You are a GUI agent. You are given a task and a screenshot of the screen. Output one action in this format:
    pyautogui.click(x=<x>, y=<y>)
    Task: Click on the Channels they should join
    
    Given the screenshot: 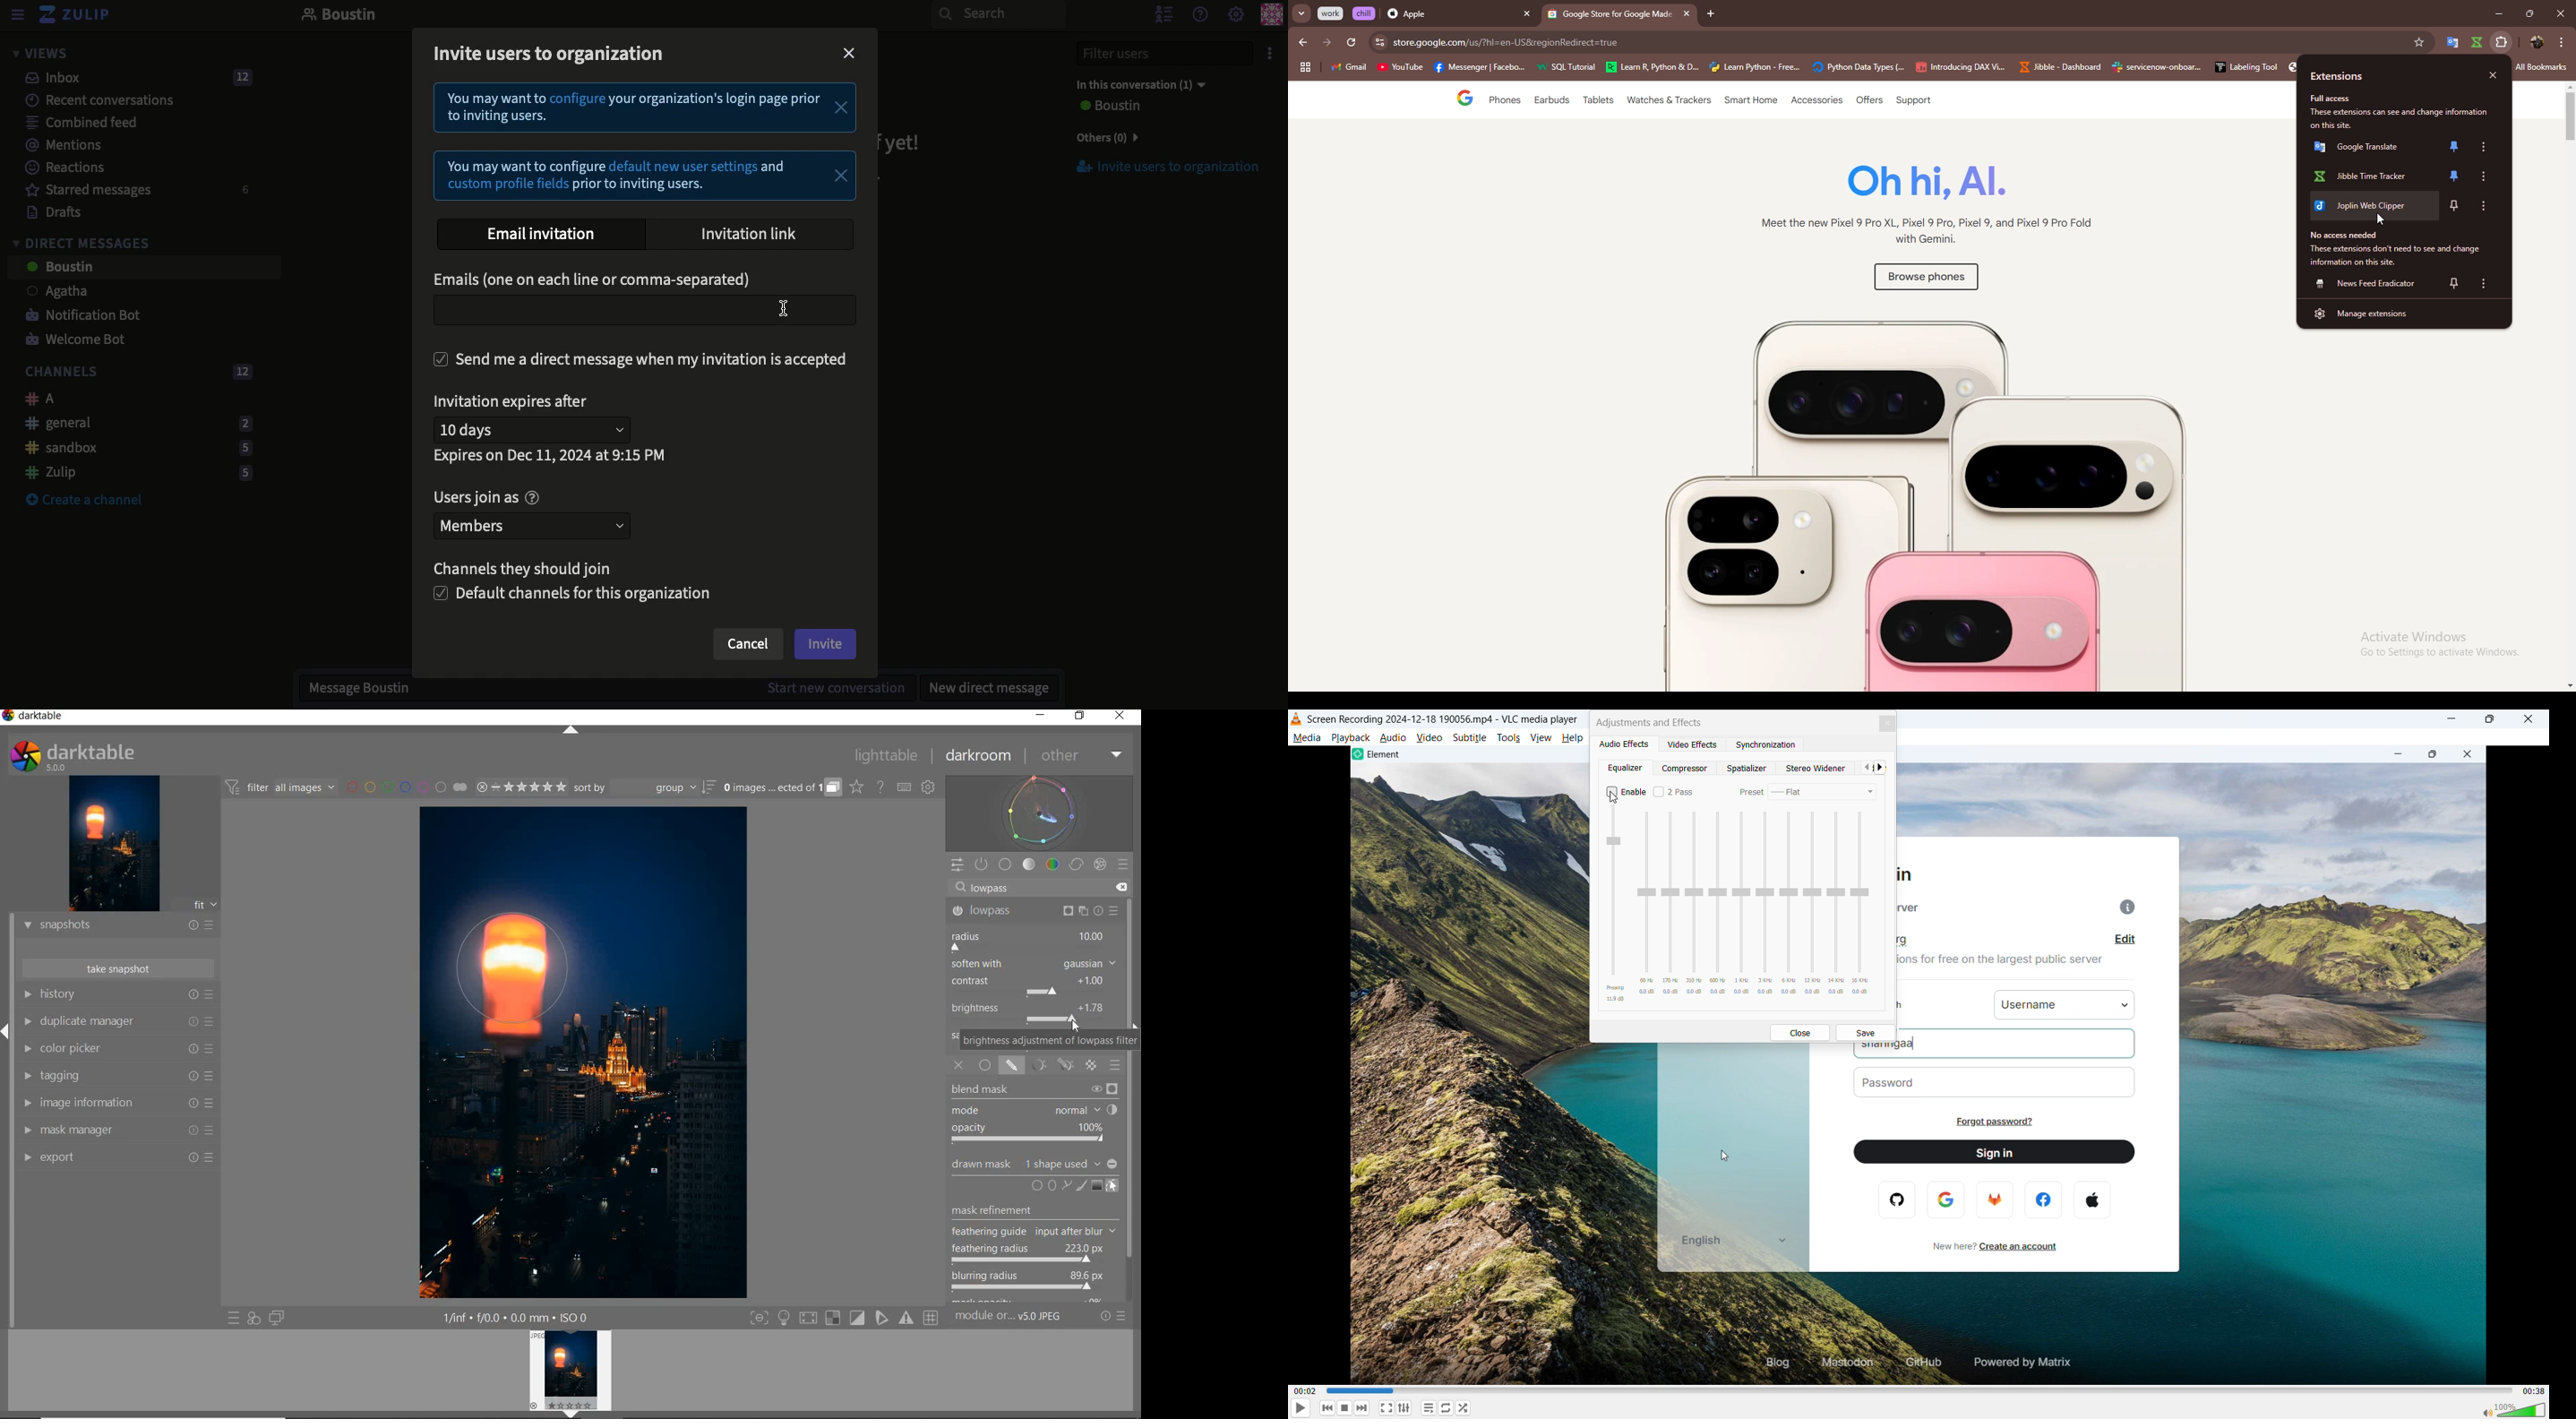 What is the action you would take?
    pyautogui.click(x=532, y=572)
    